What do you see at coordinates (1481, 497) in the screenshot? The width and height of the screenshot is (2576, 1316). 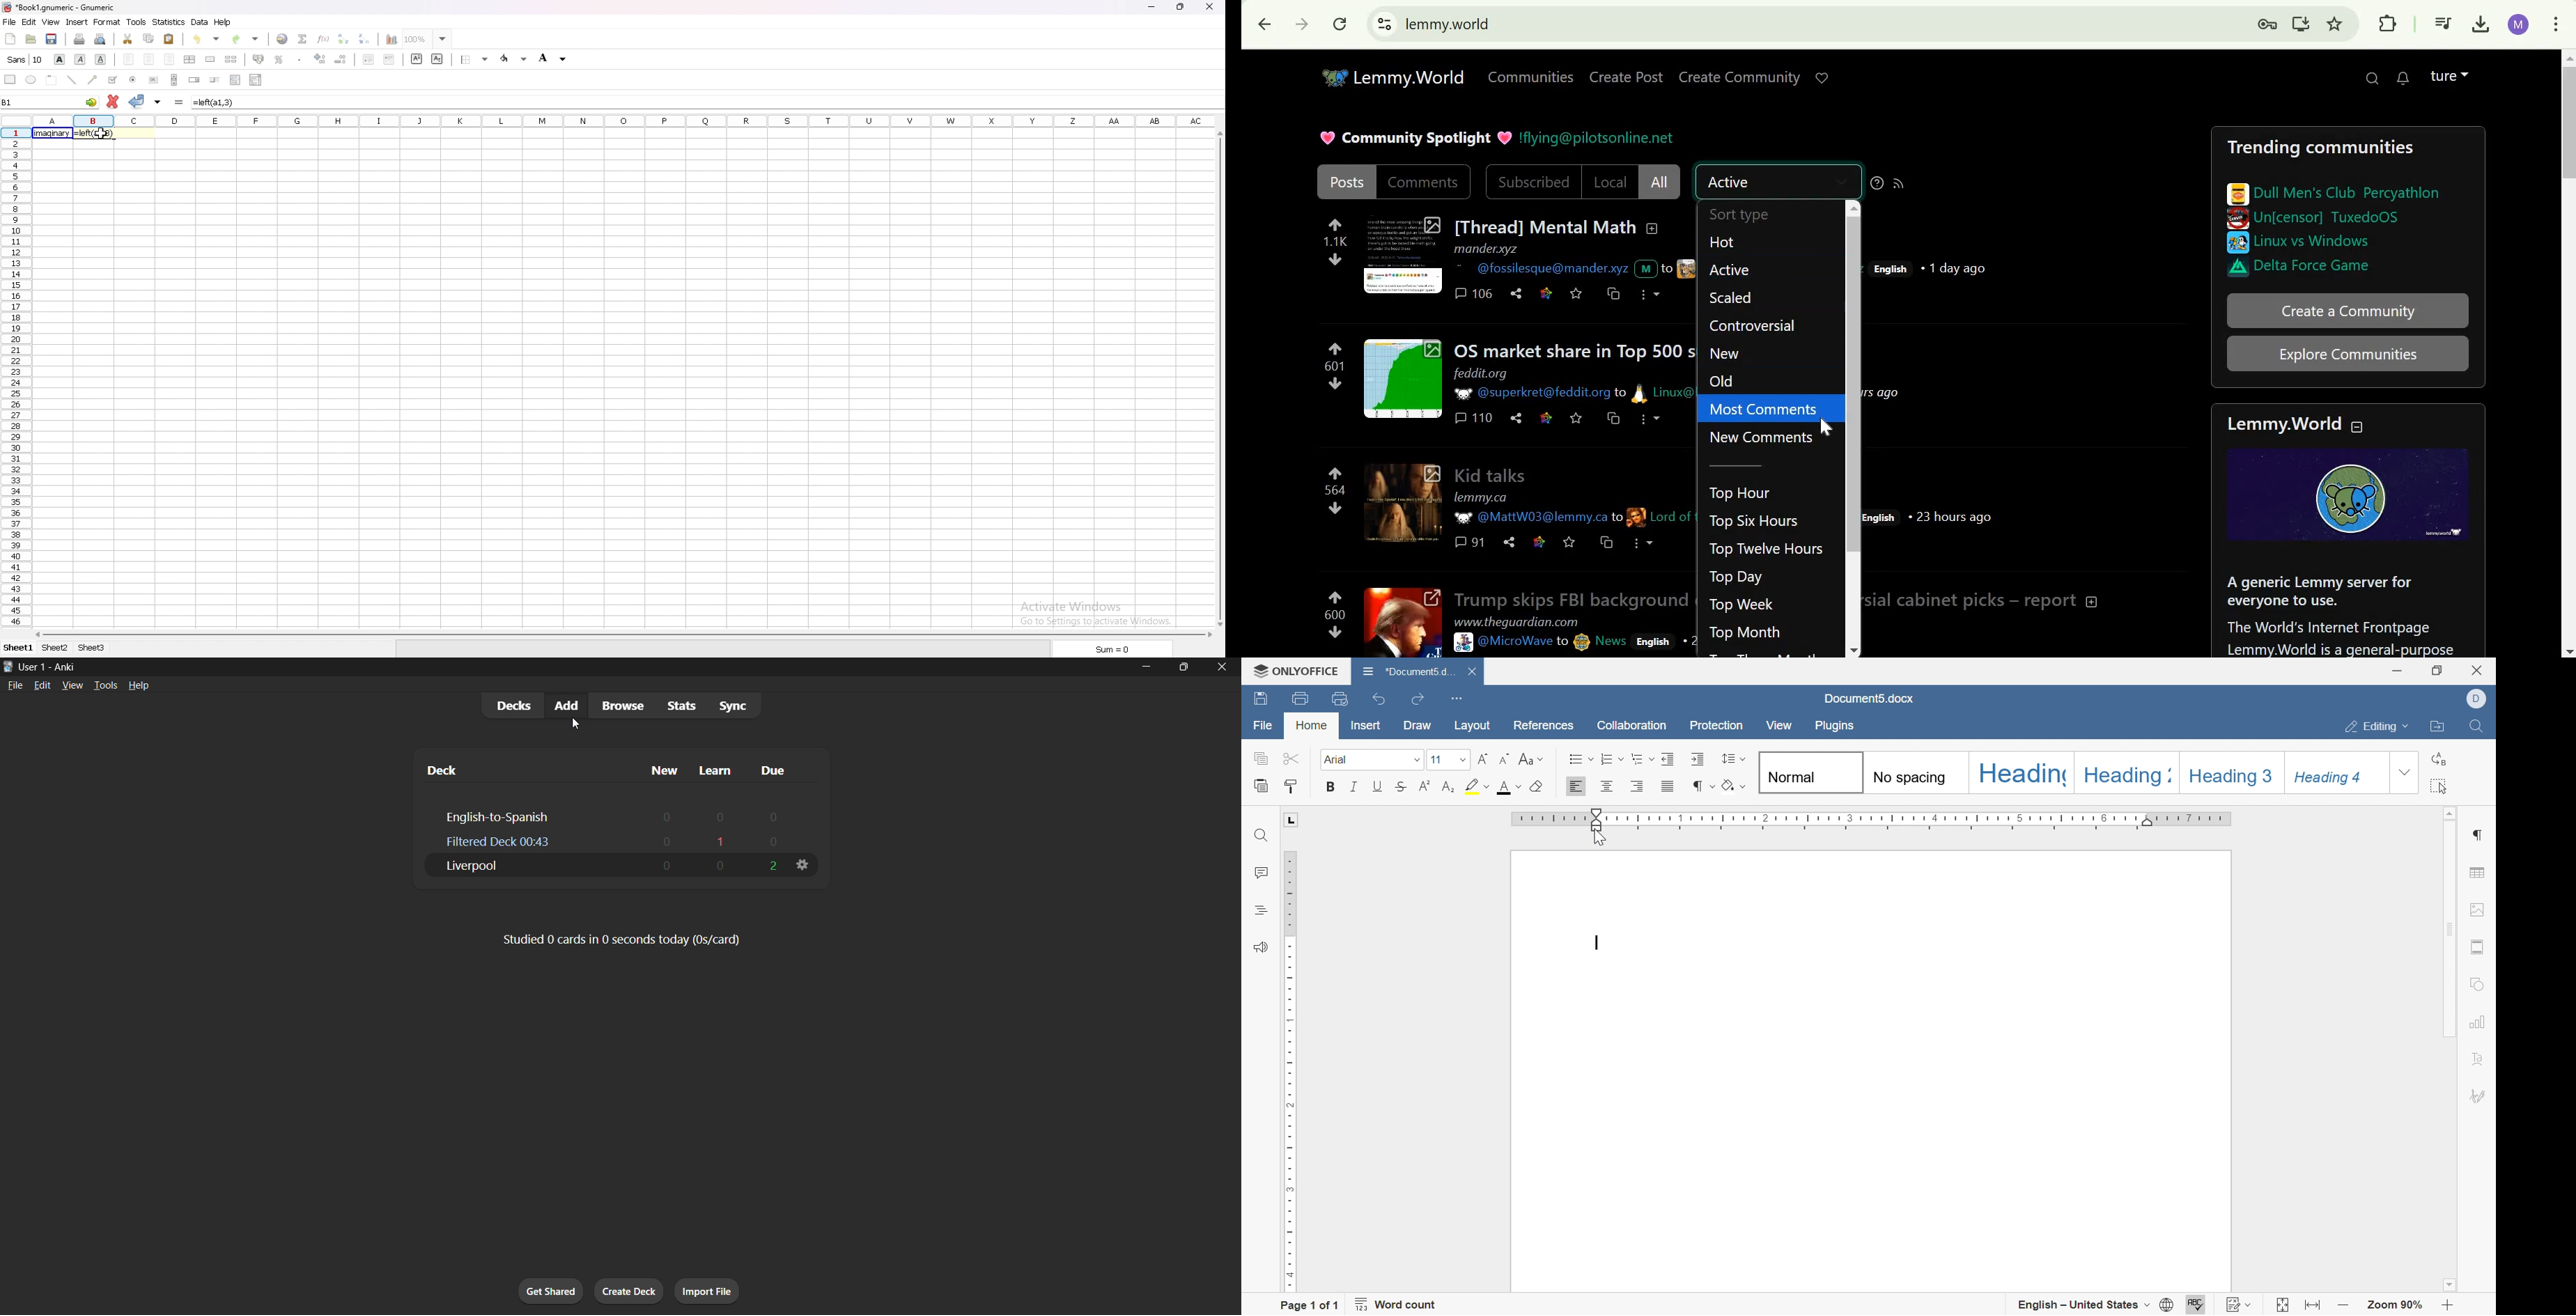 I see `lemmy.ca` at bounding box center [1481, 497].